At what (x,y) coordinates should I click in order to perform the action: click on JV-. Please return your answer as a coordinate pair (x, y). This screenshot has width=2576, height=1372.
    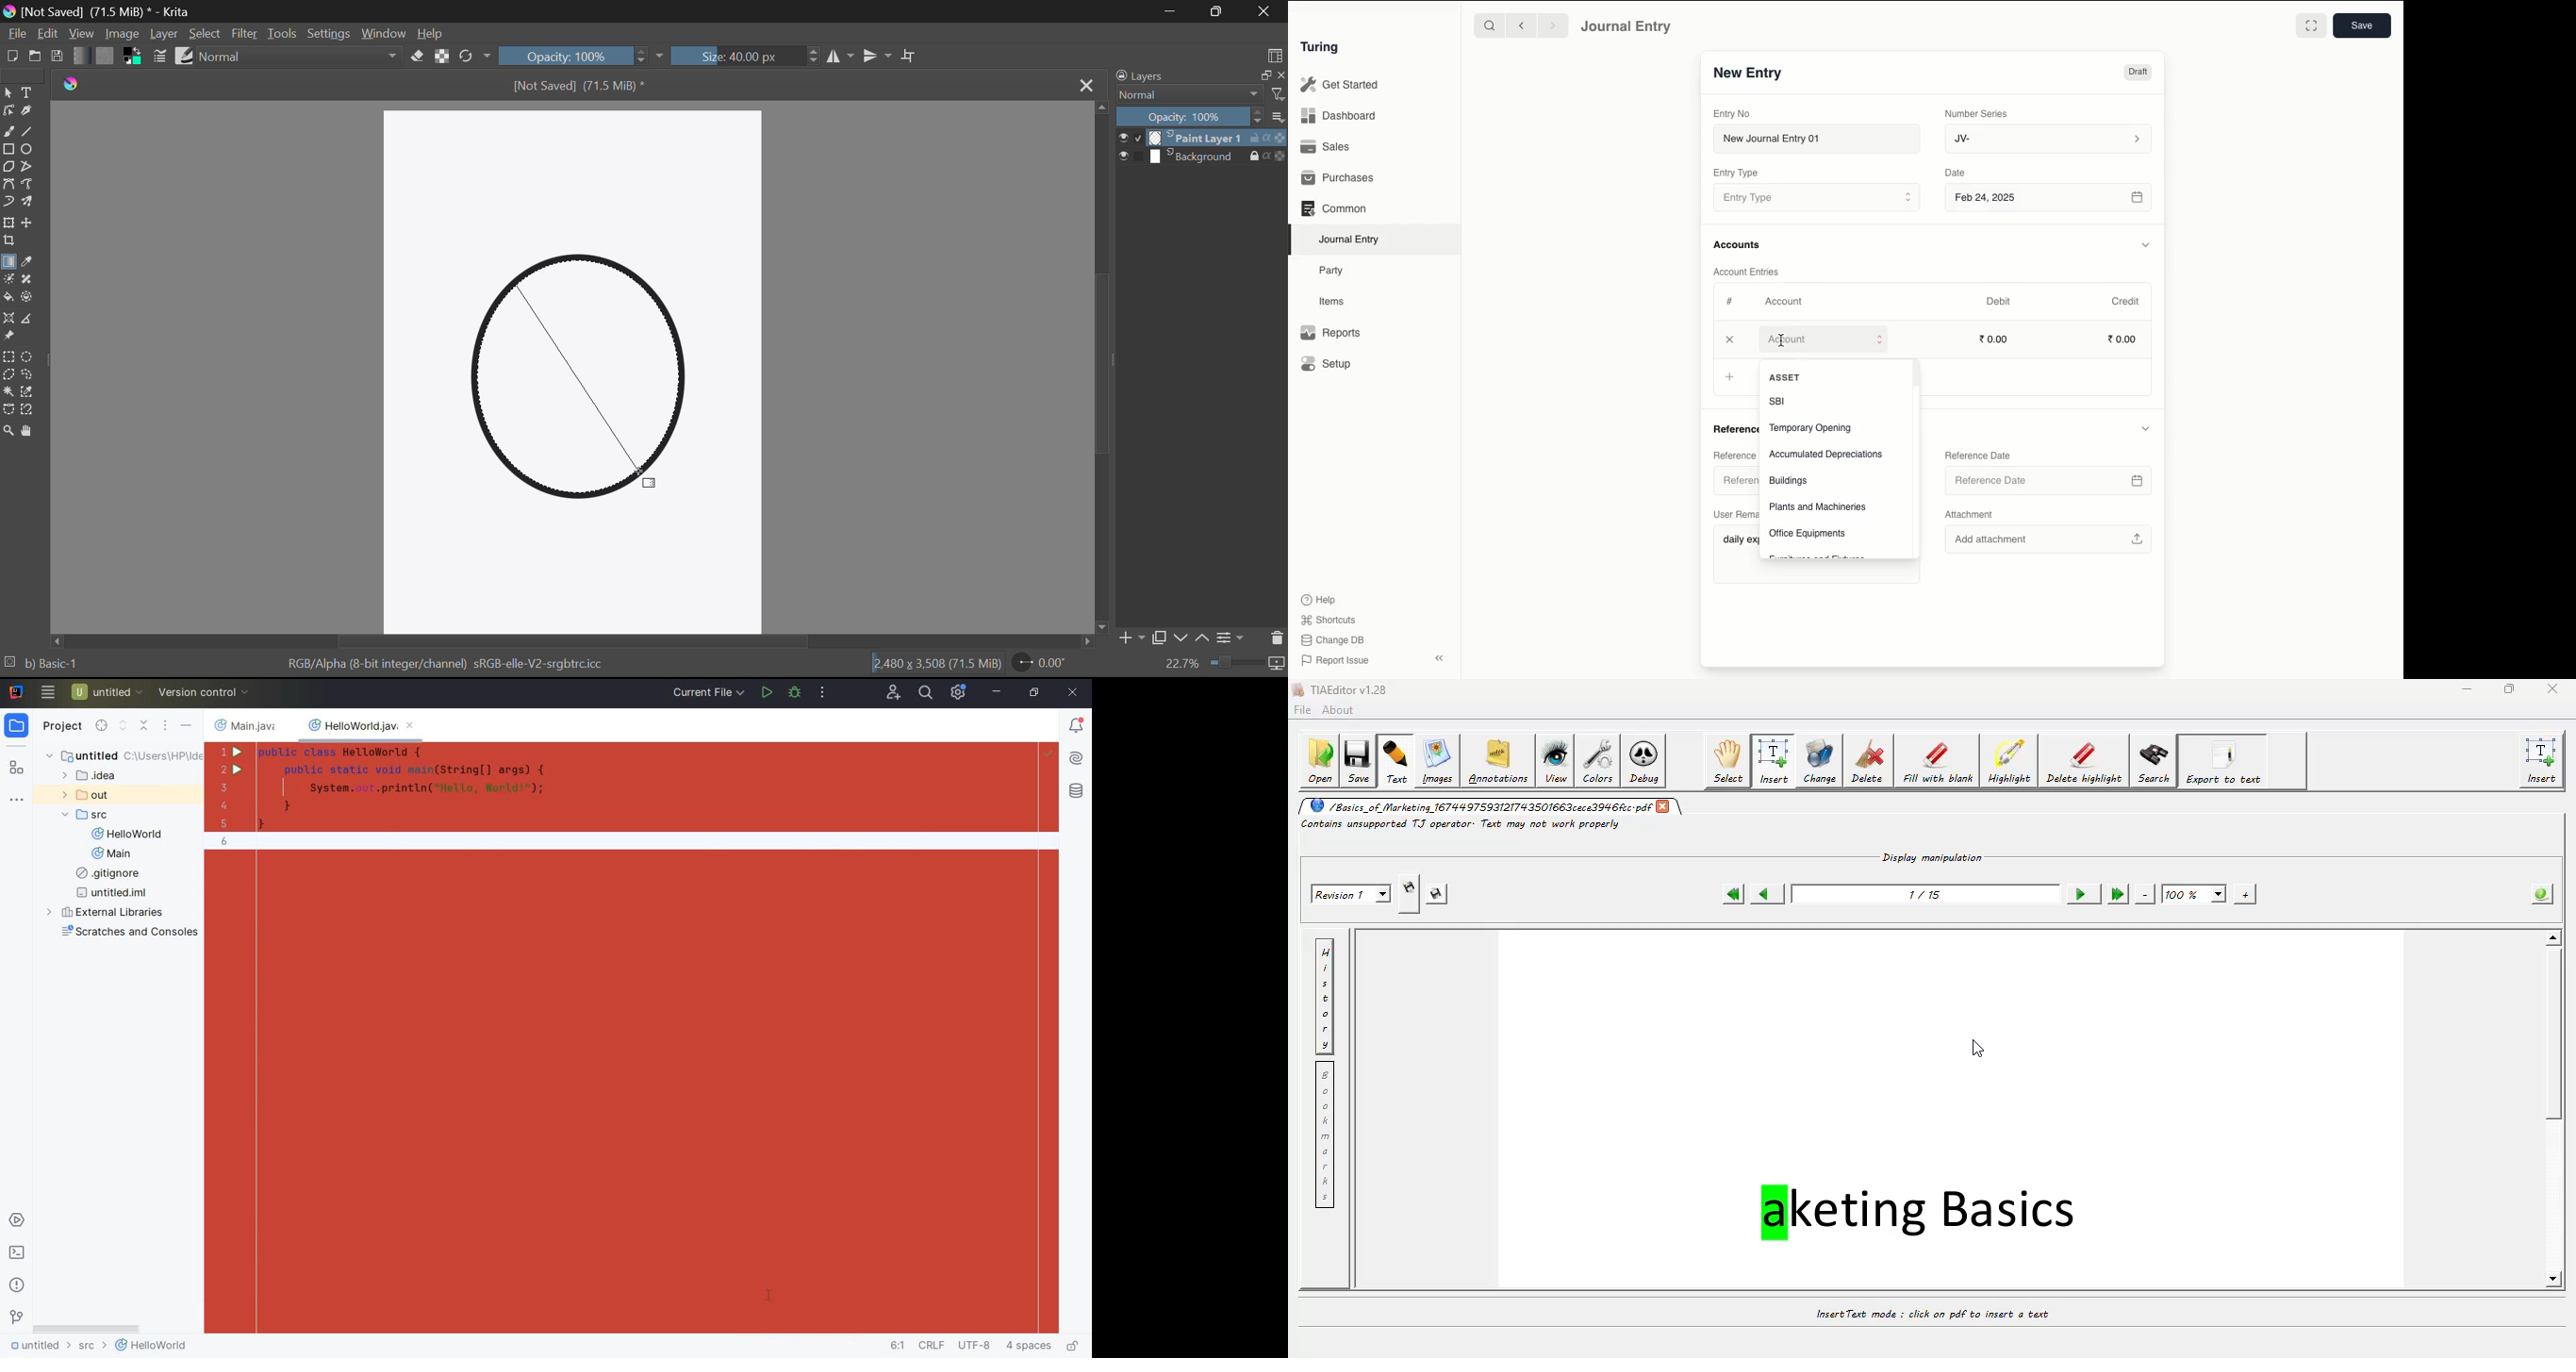
    Looking at the image, I should click on (2050, 140).